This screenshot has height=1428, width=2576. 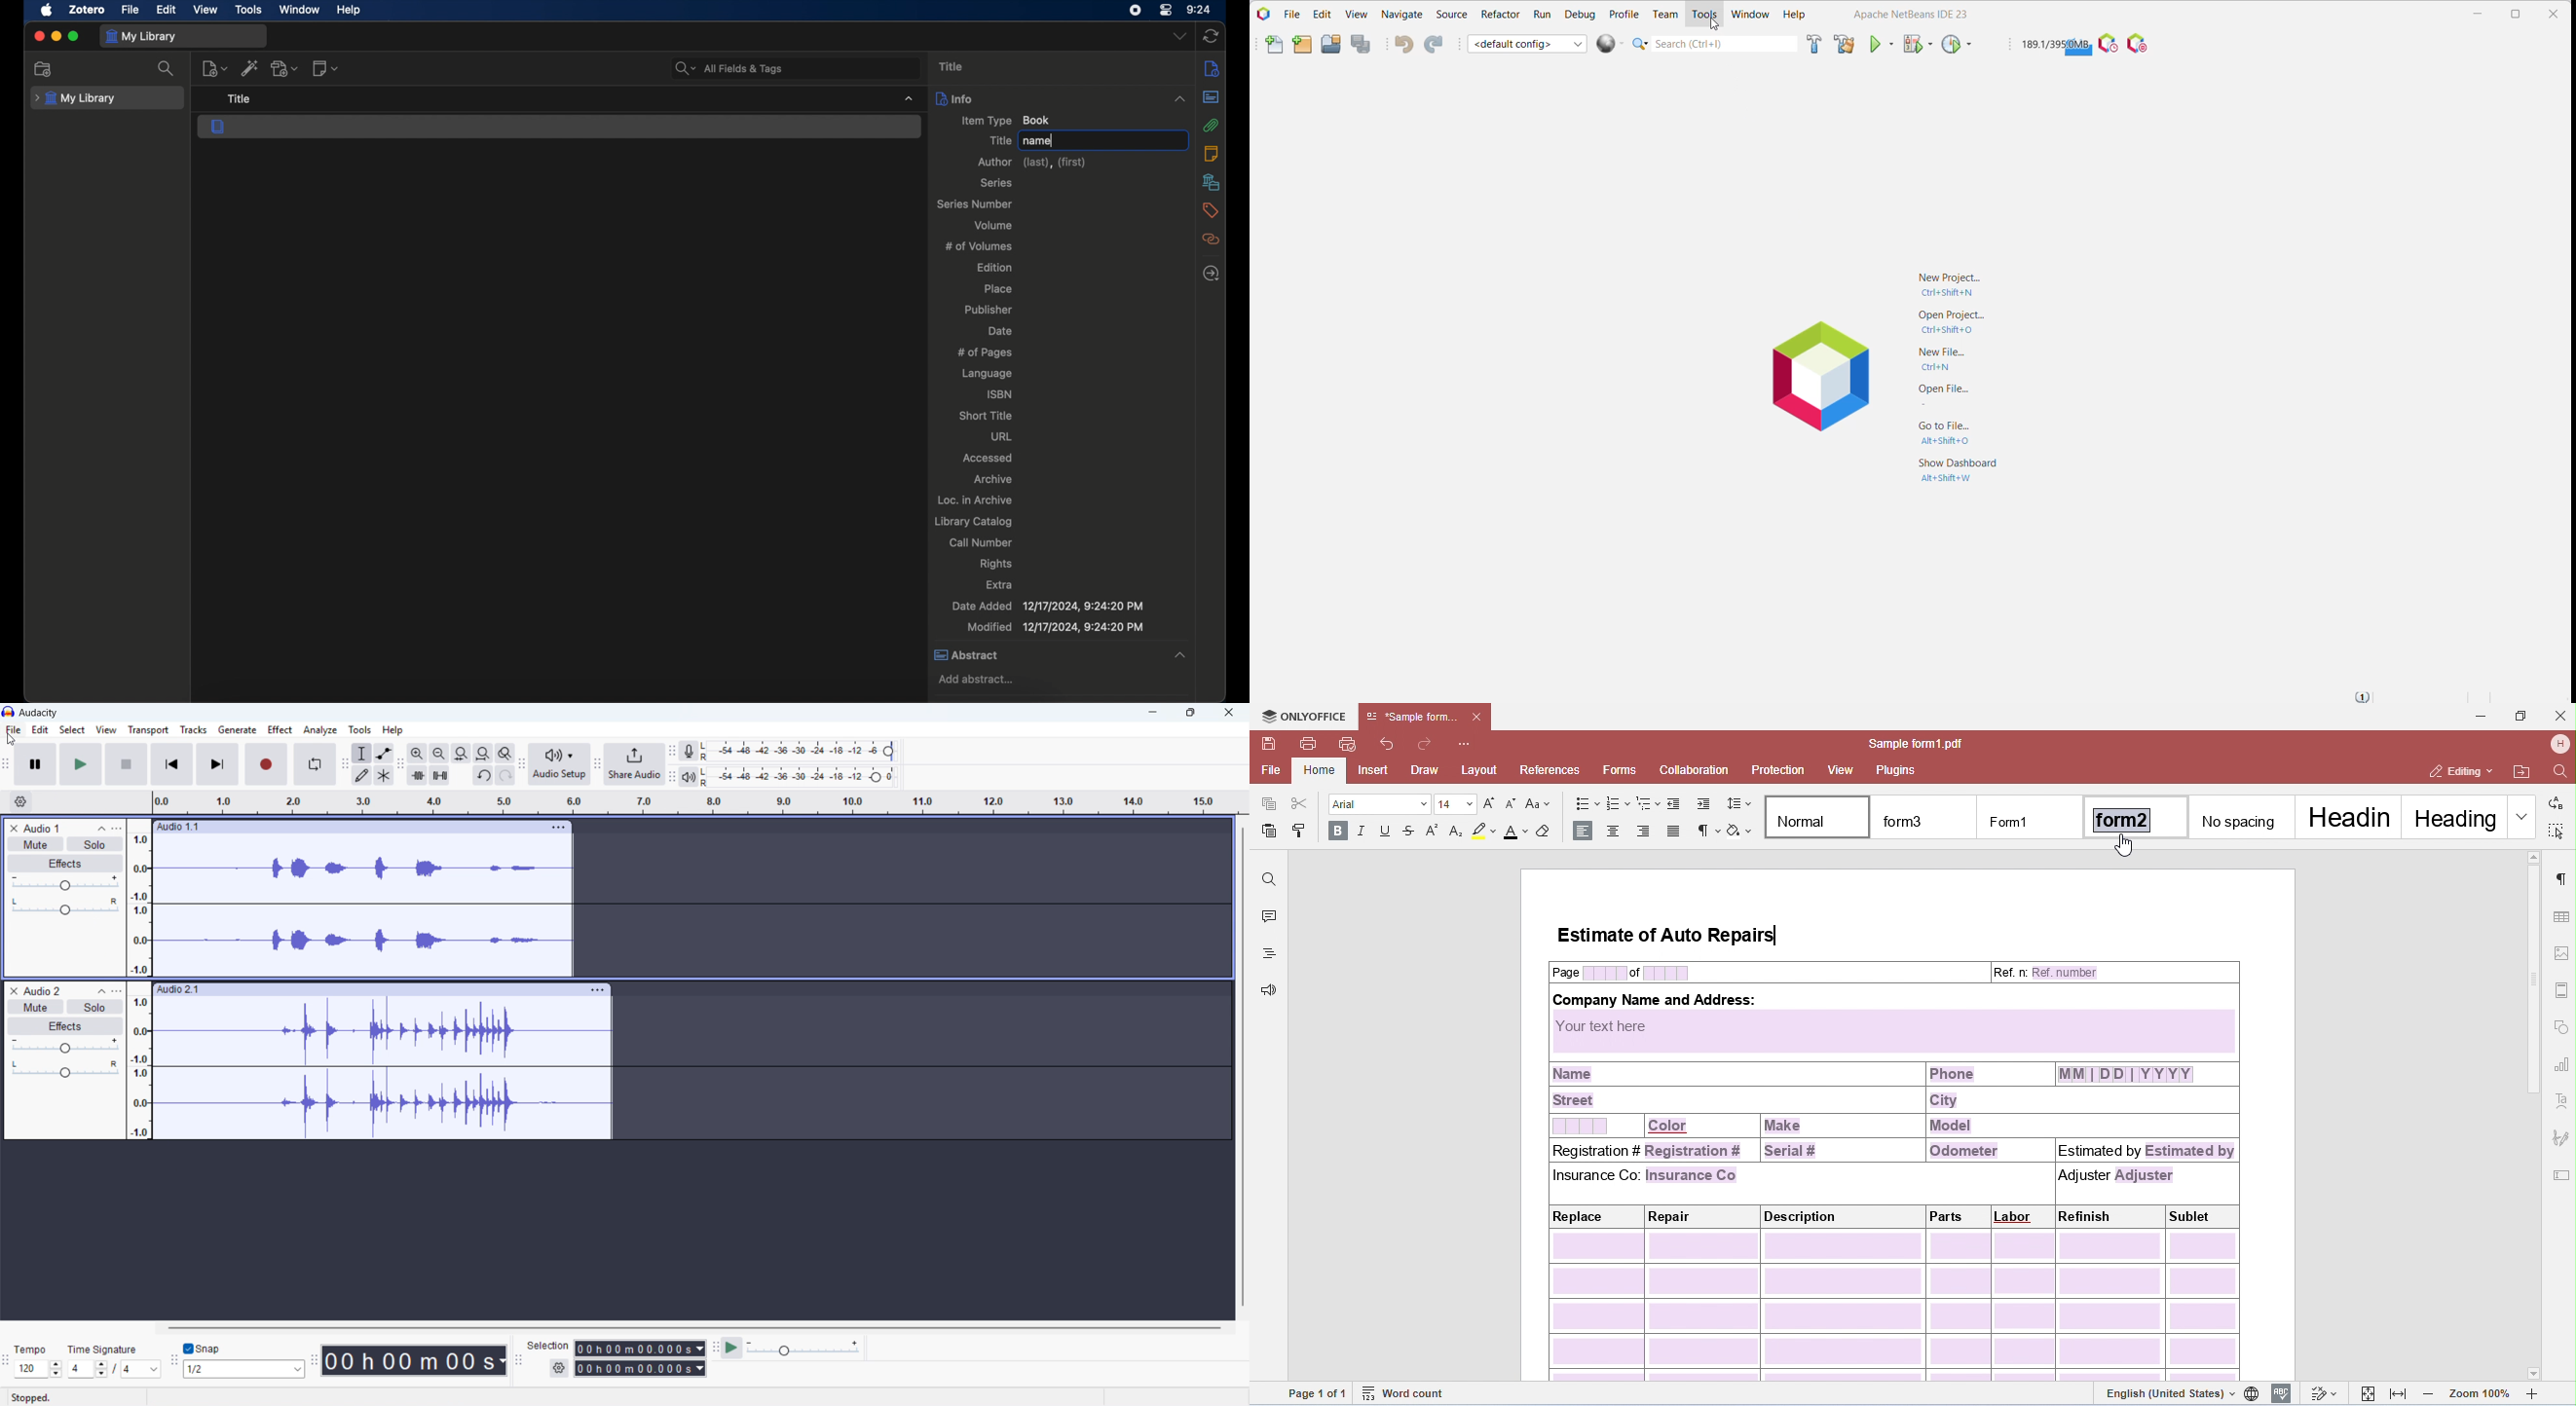 What do you see at coordinates (1000, 584) in the screenshot?
I see `extra` at bounding box center [1000, 584].